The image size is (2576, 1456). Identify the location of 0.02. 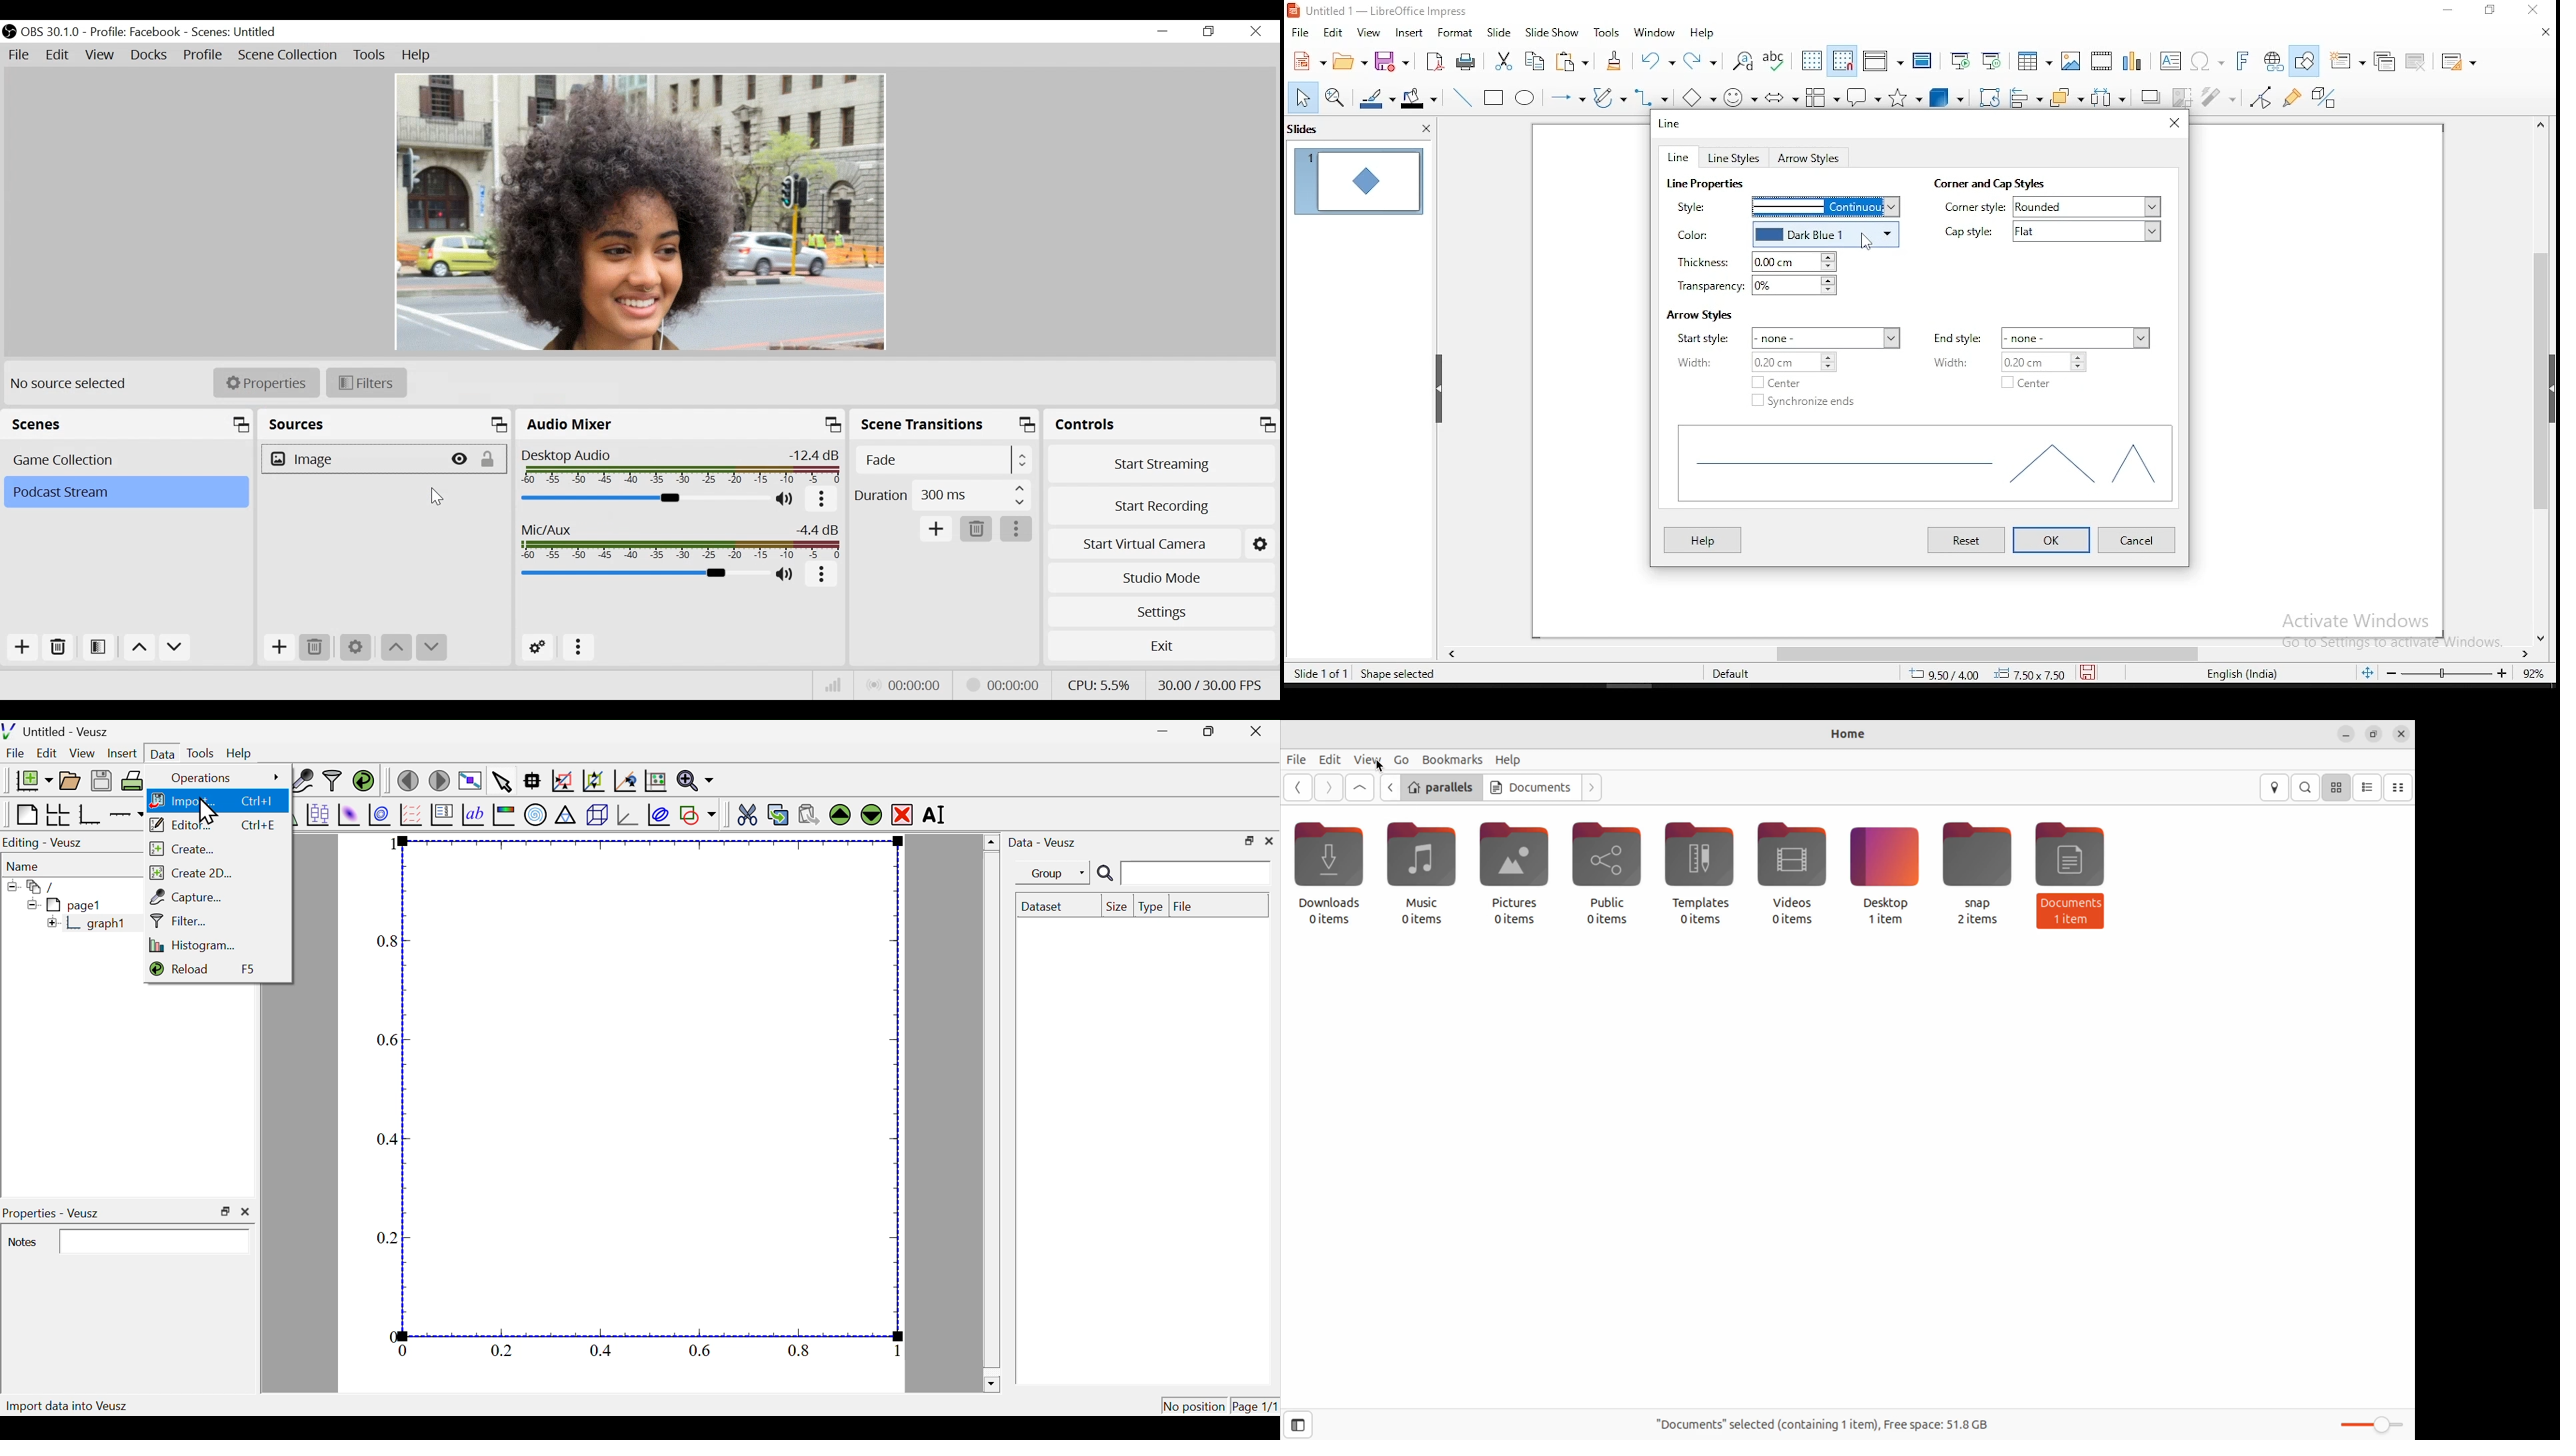
(2055, 363).